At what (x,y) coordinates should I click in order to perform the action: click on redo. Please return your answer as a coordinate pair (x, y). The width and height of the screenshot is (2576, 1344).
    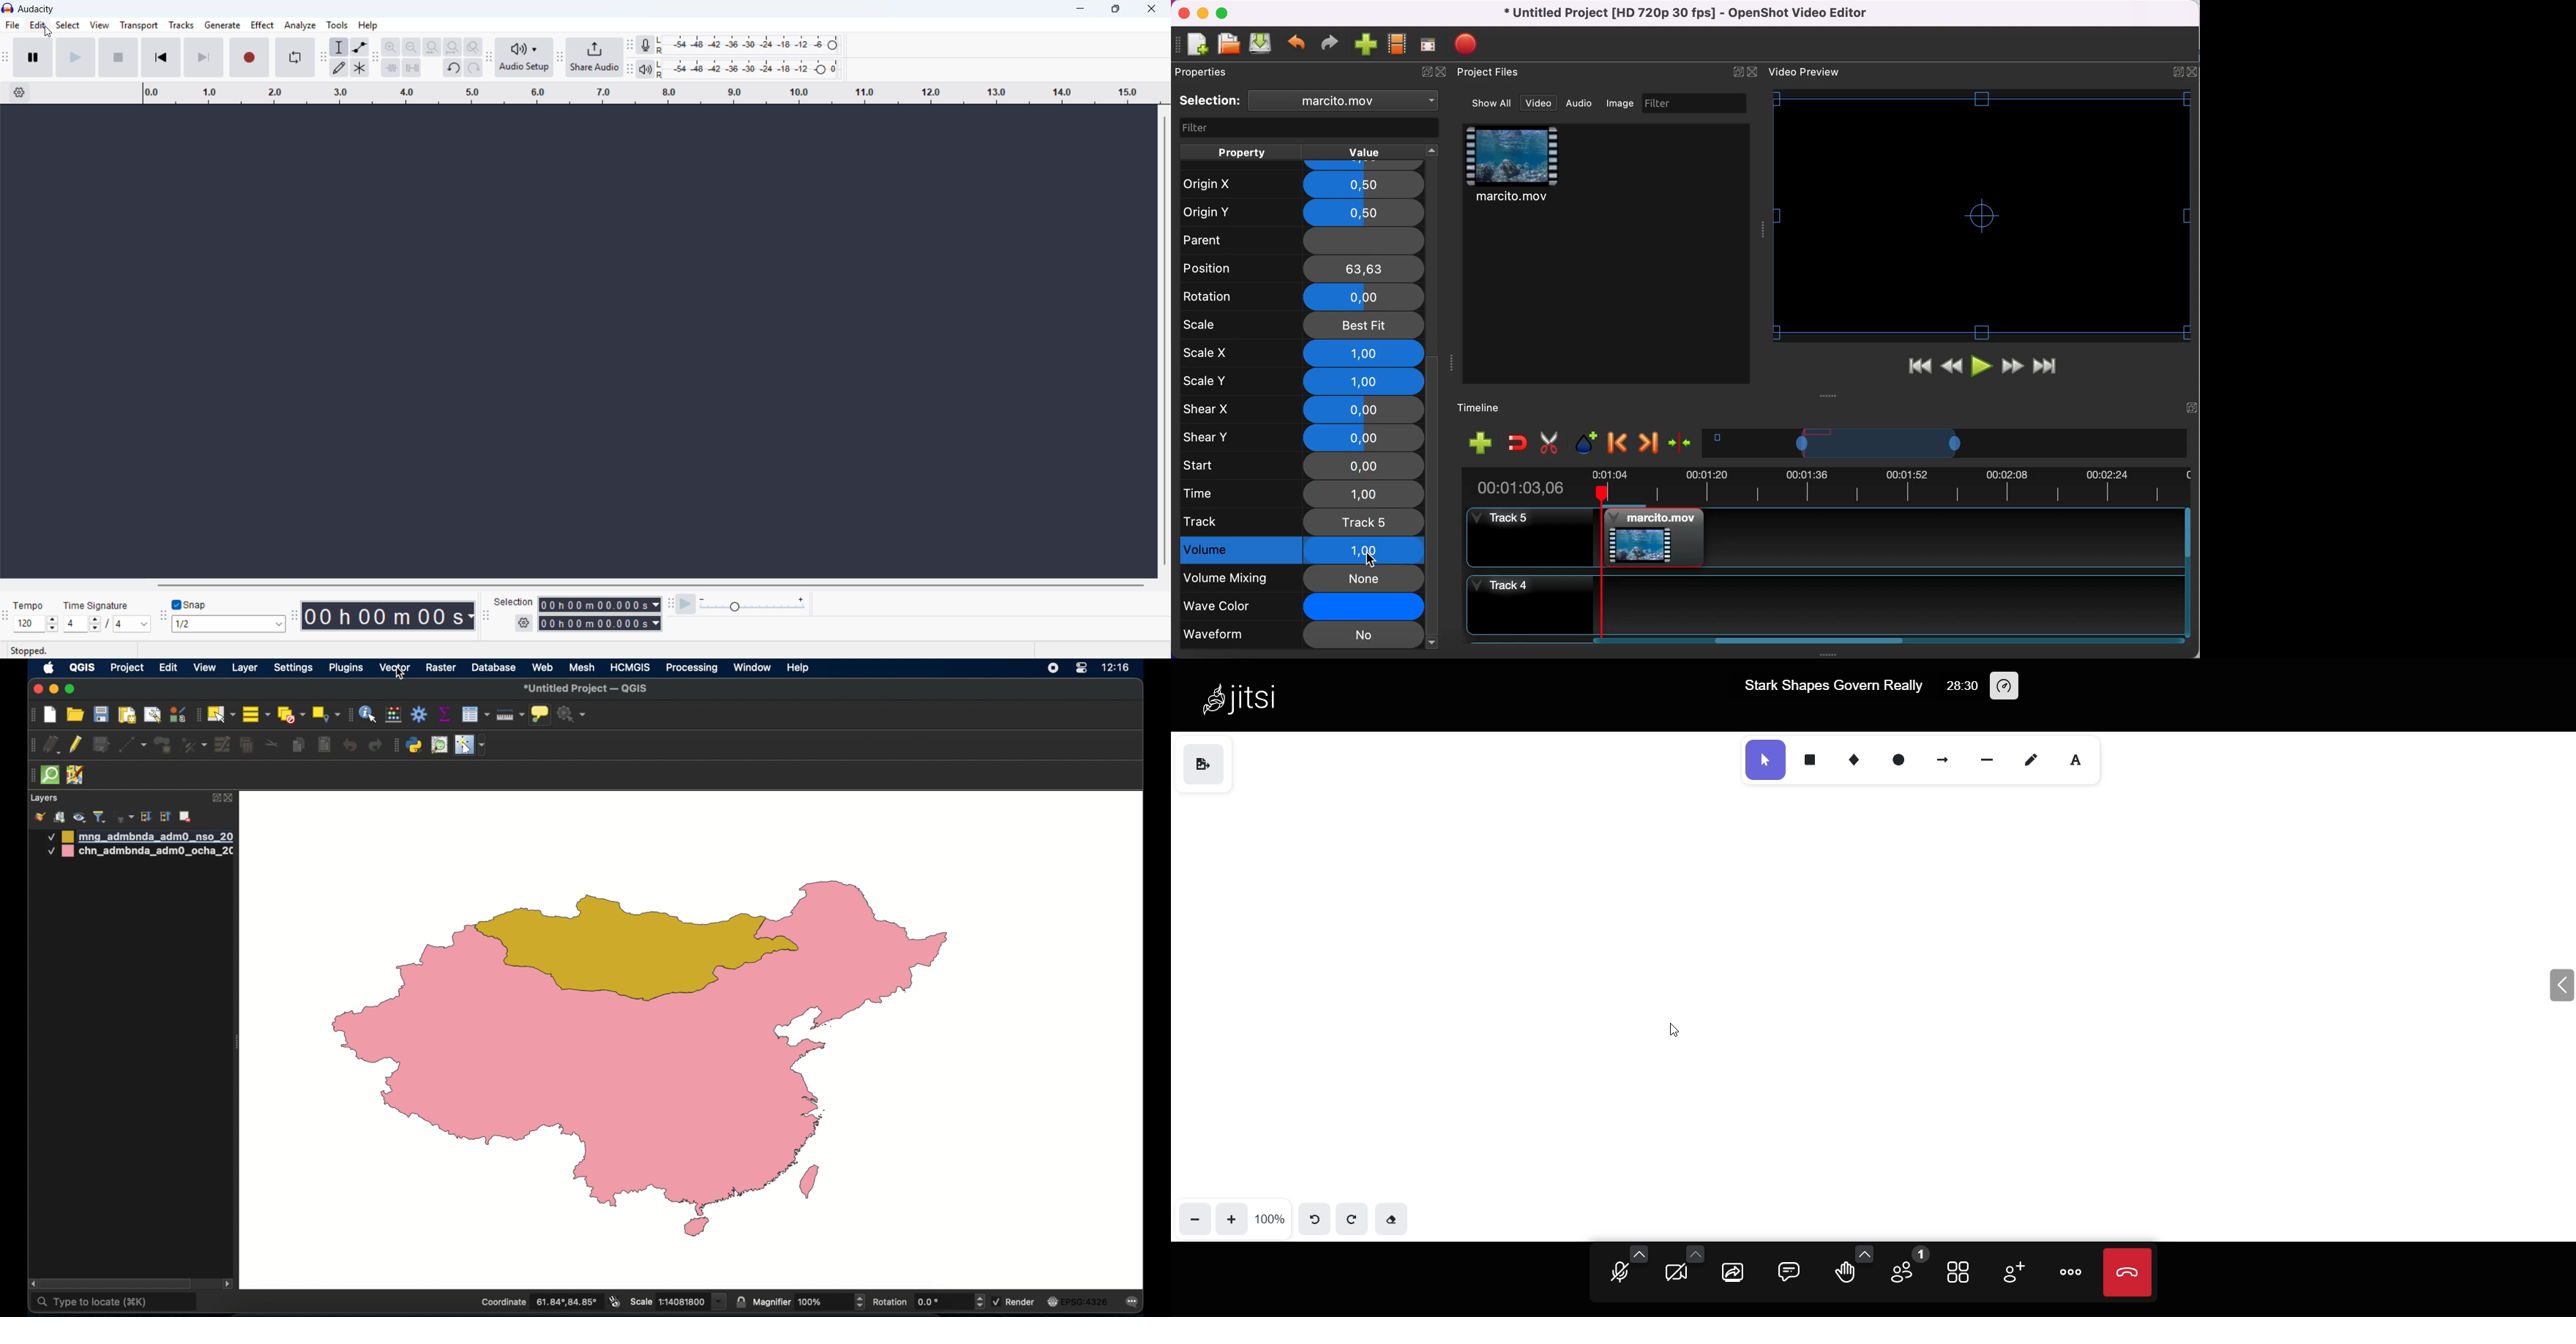
    Looking at the image, I should click on (375, 745).